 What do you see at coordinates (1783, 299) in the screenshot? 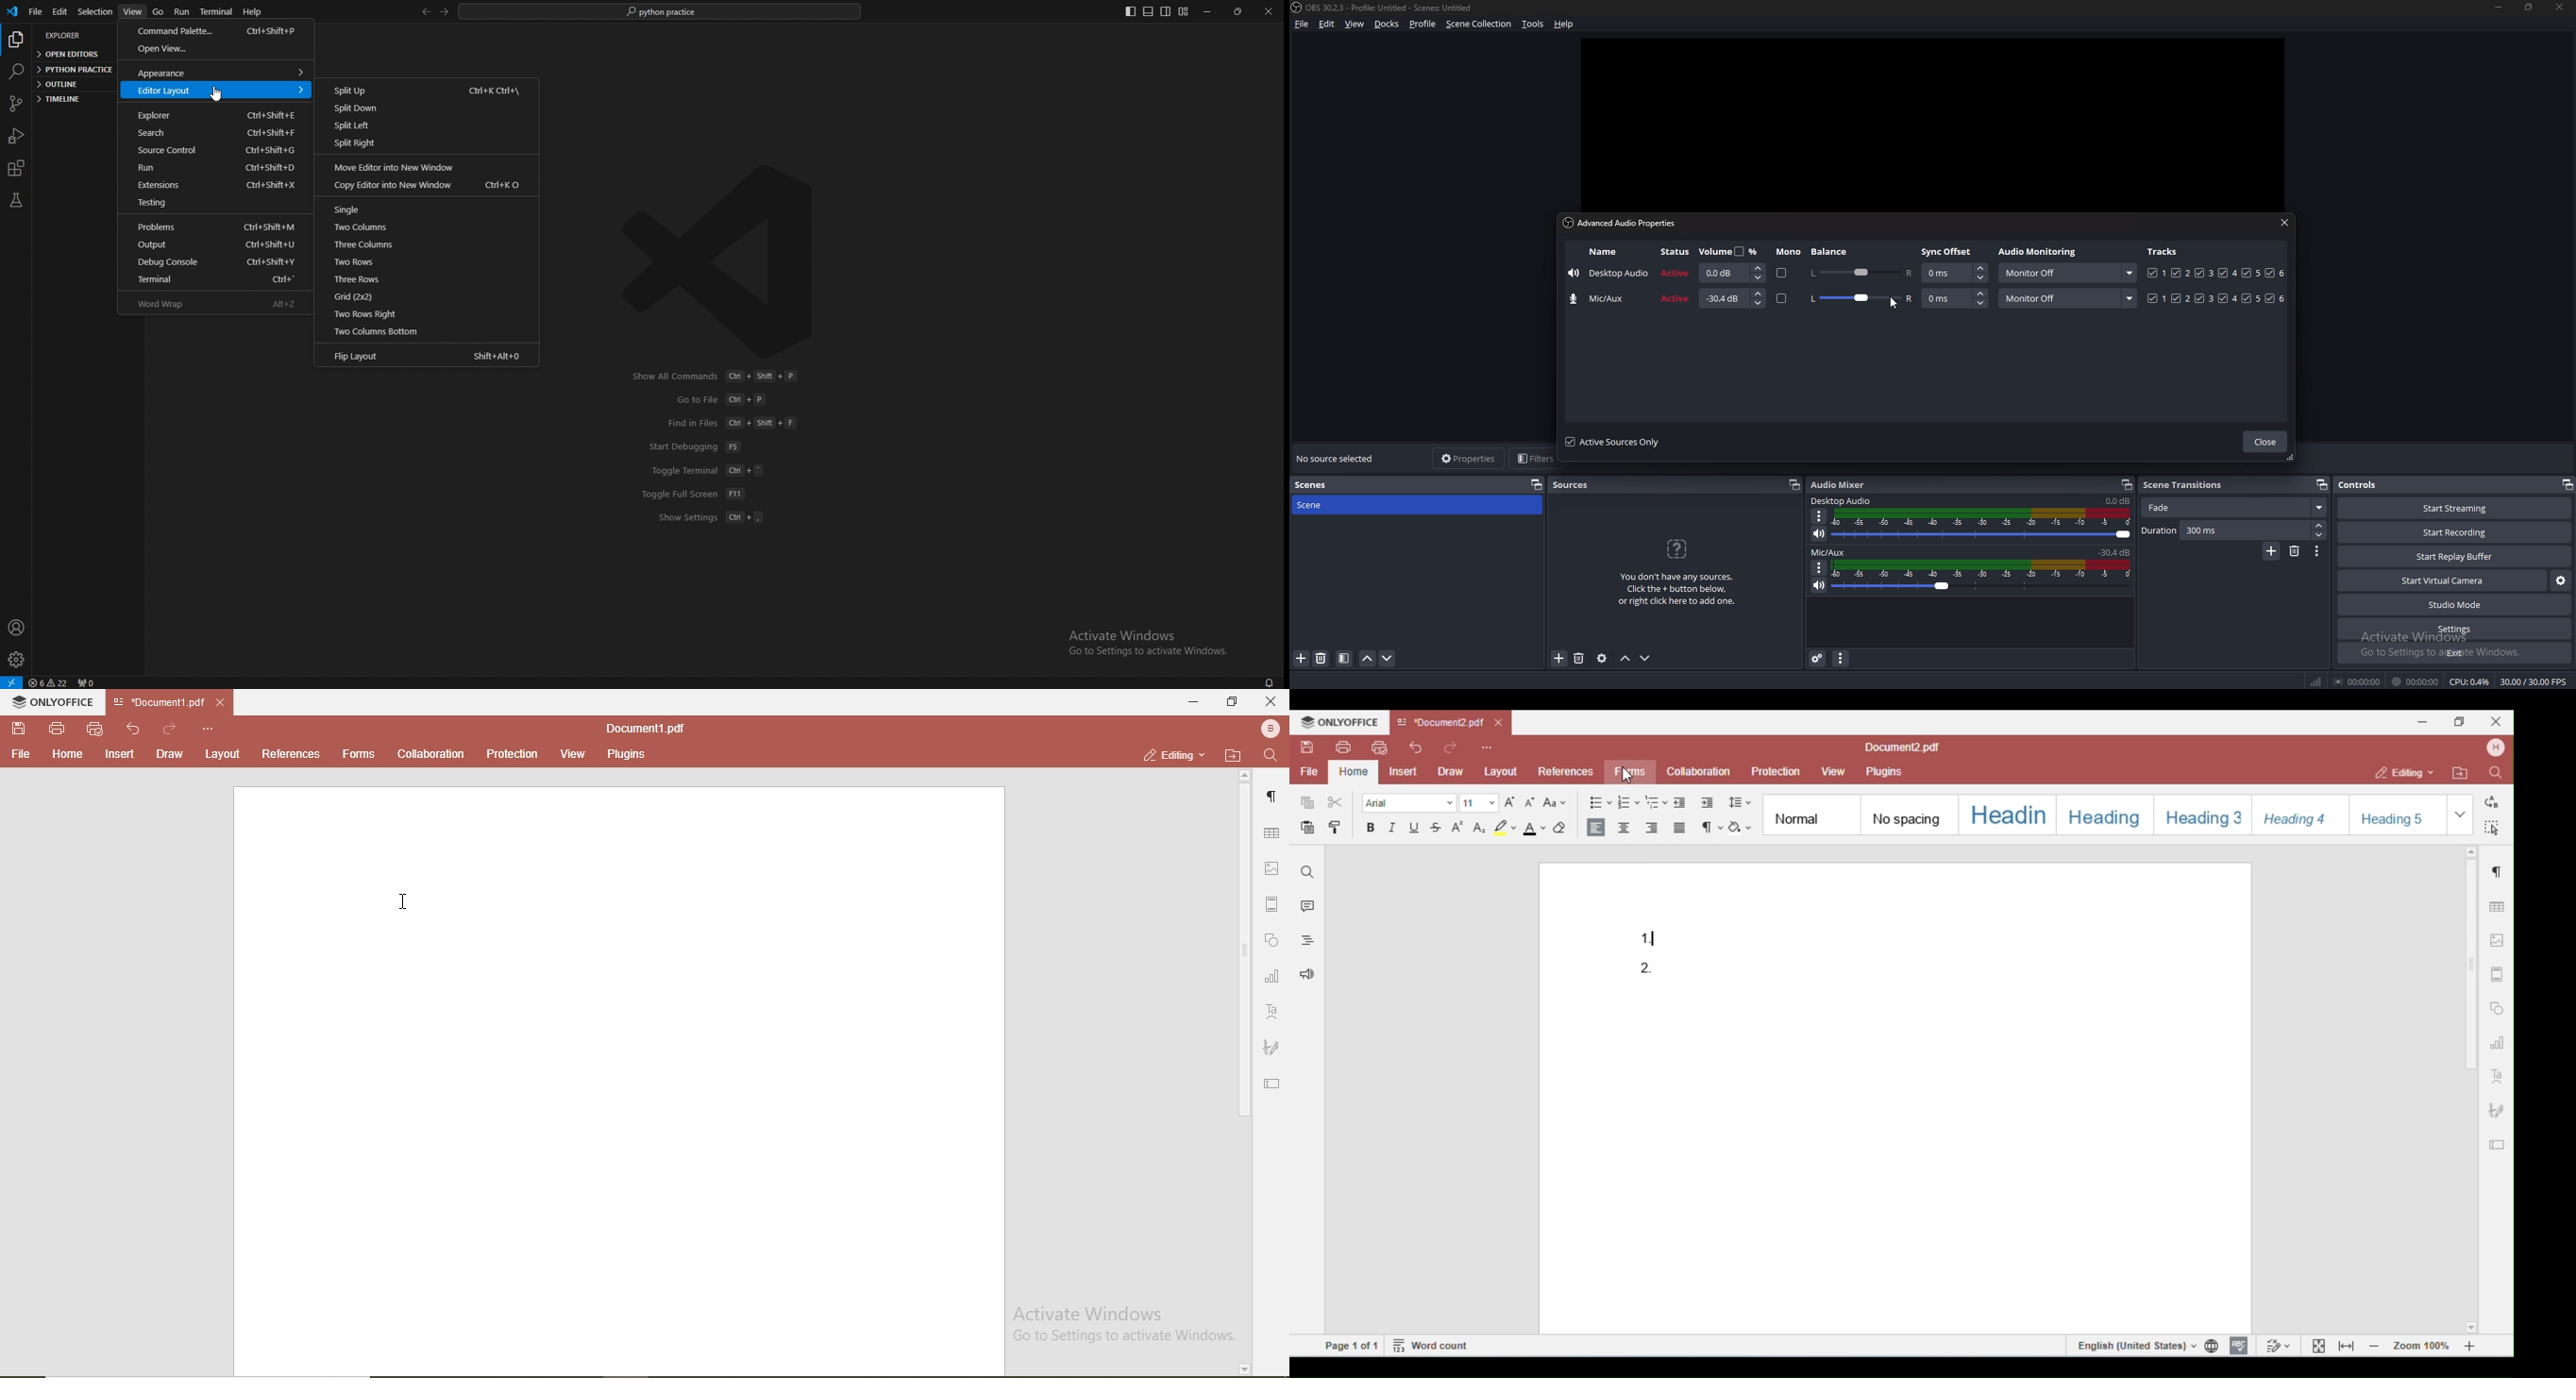
I see `mono` at bounding box center [1783, 299].